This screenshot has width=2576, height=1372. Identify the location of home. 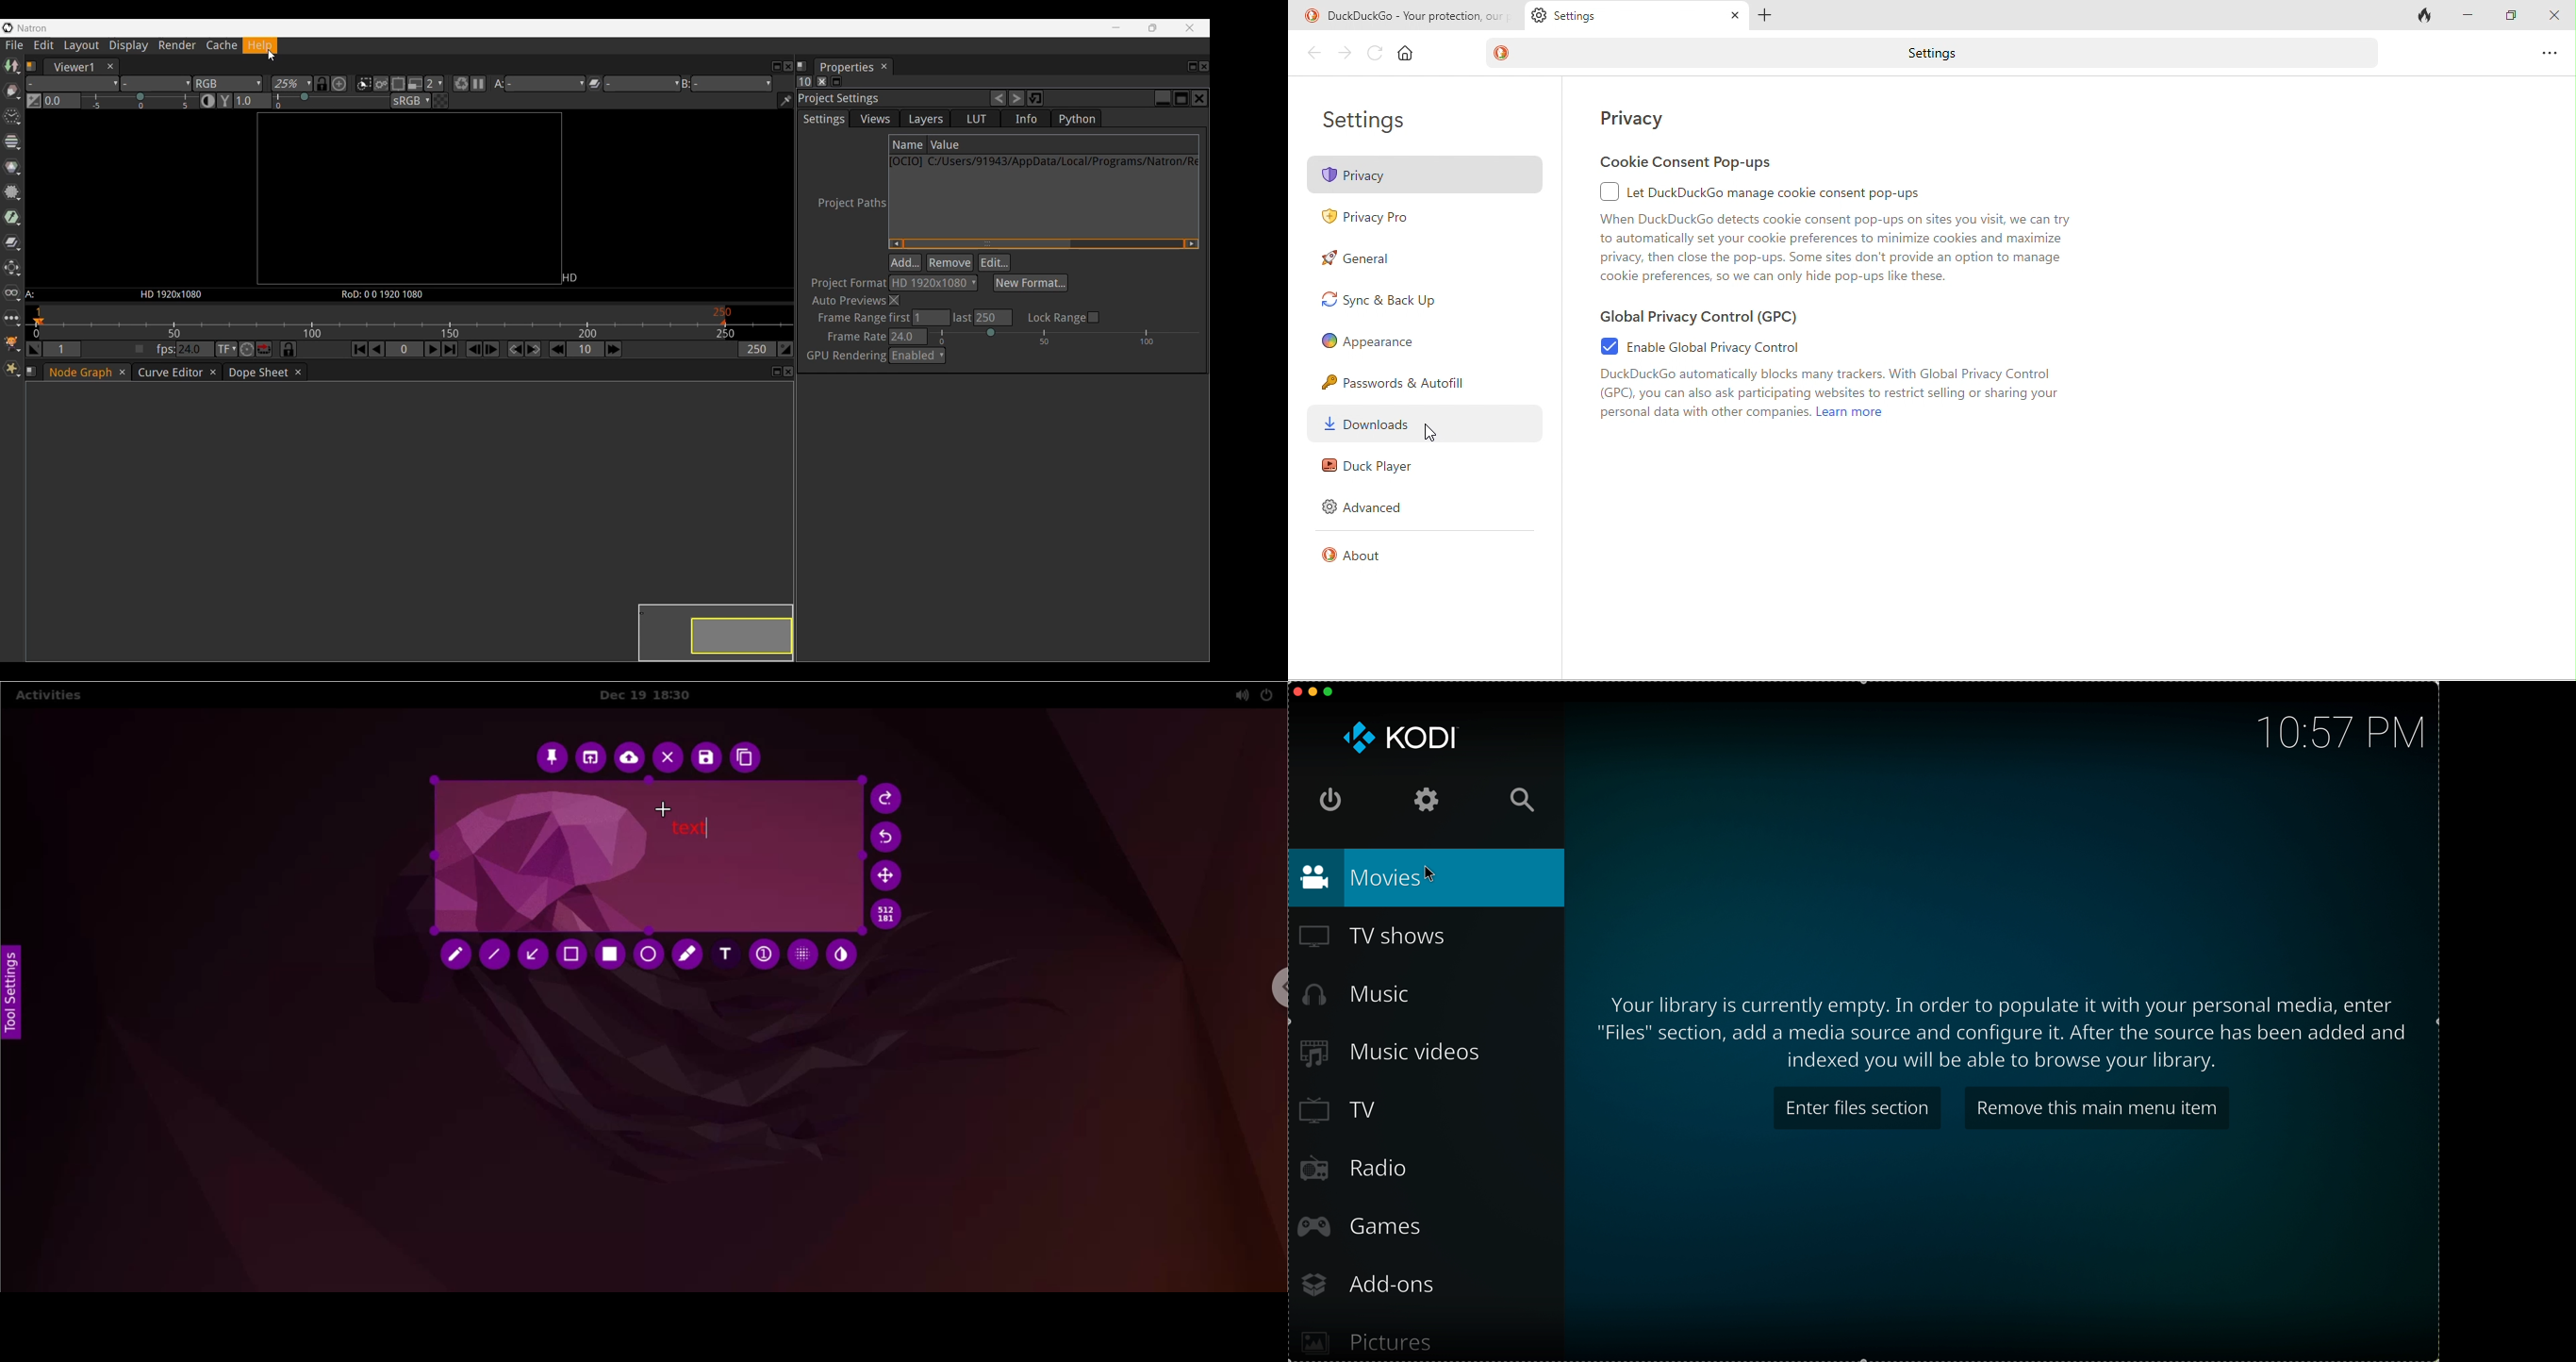
(1410, 58).